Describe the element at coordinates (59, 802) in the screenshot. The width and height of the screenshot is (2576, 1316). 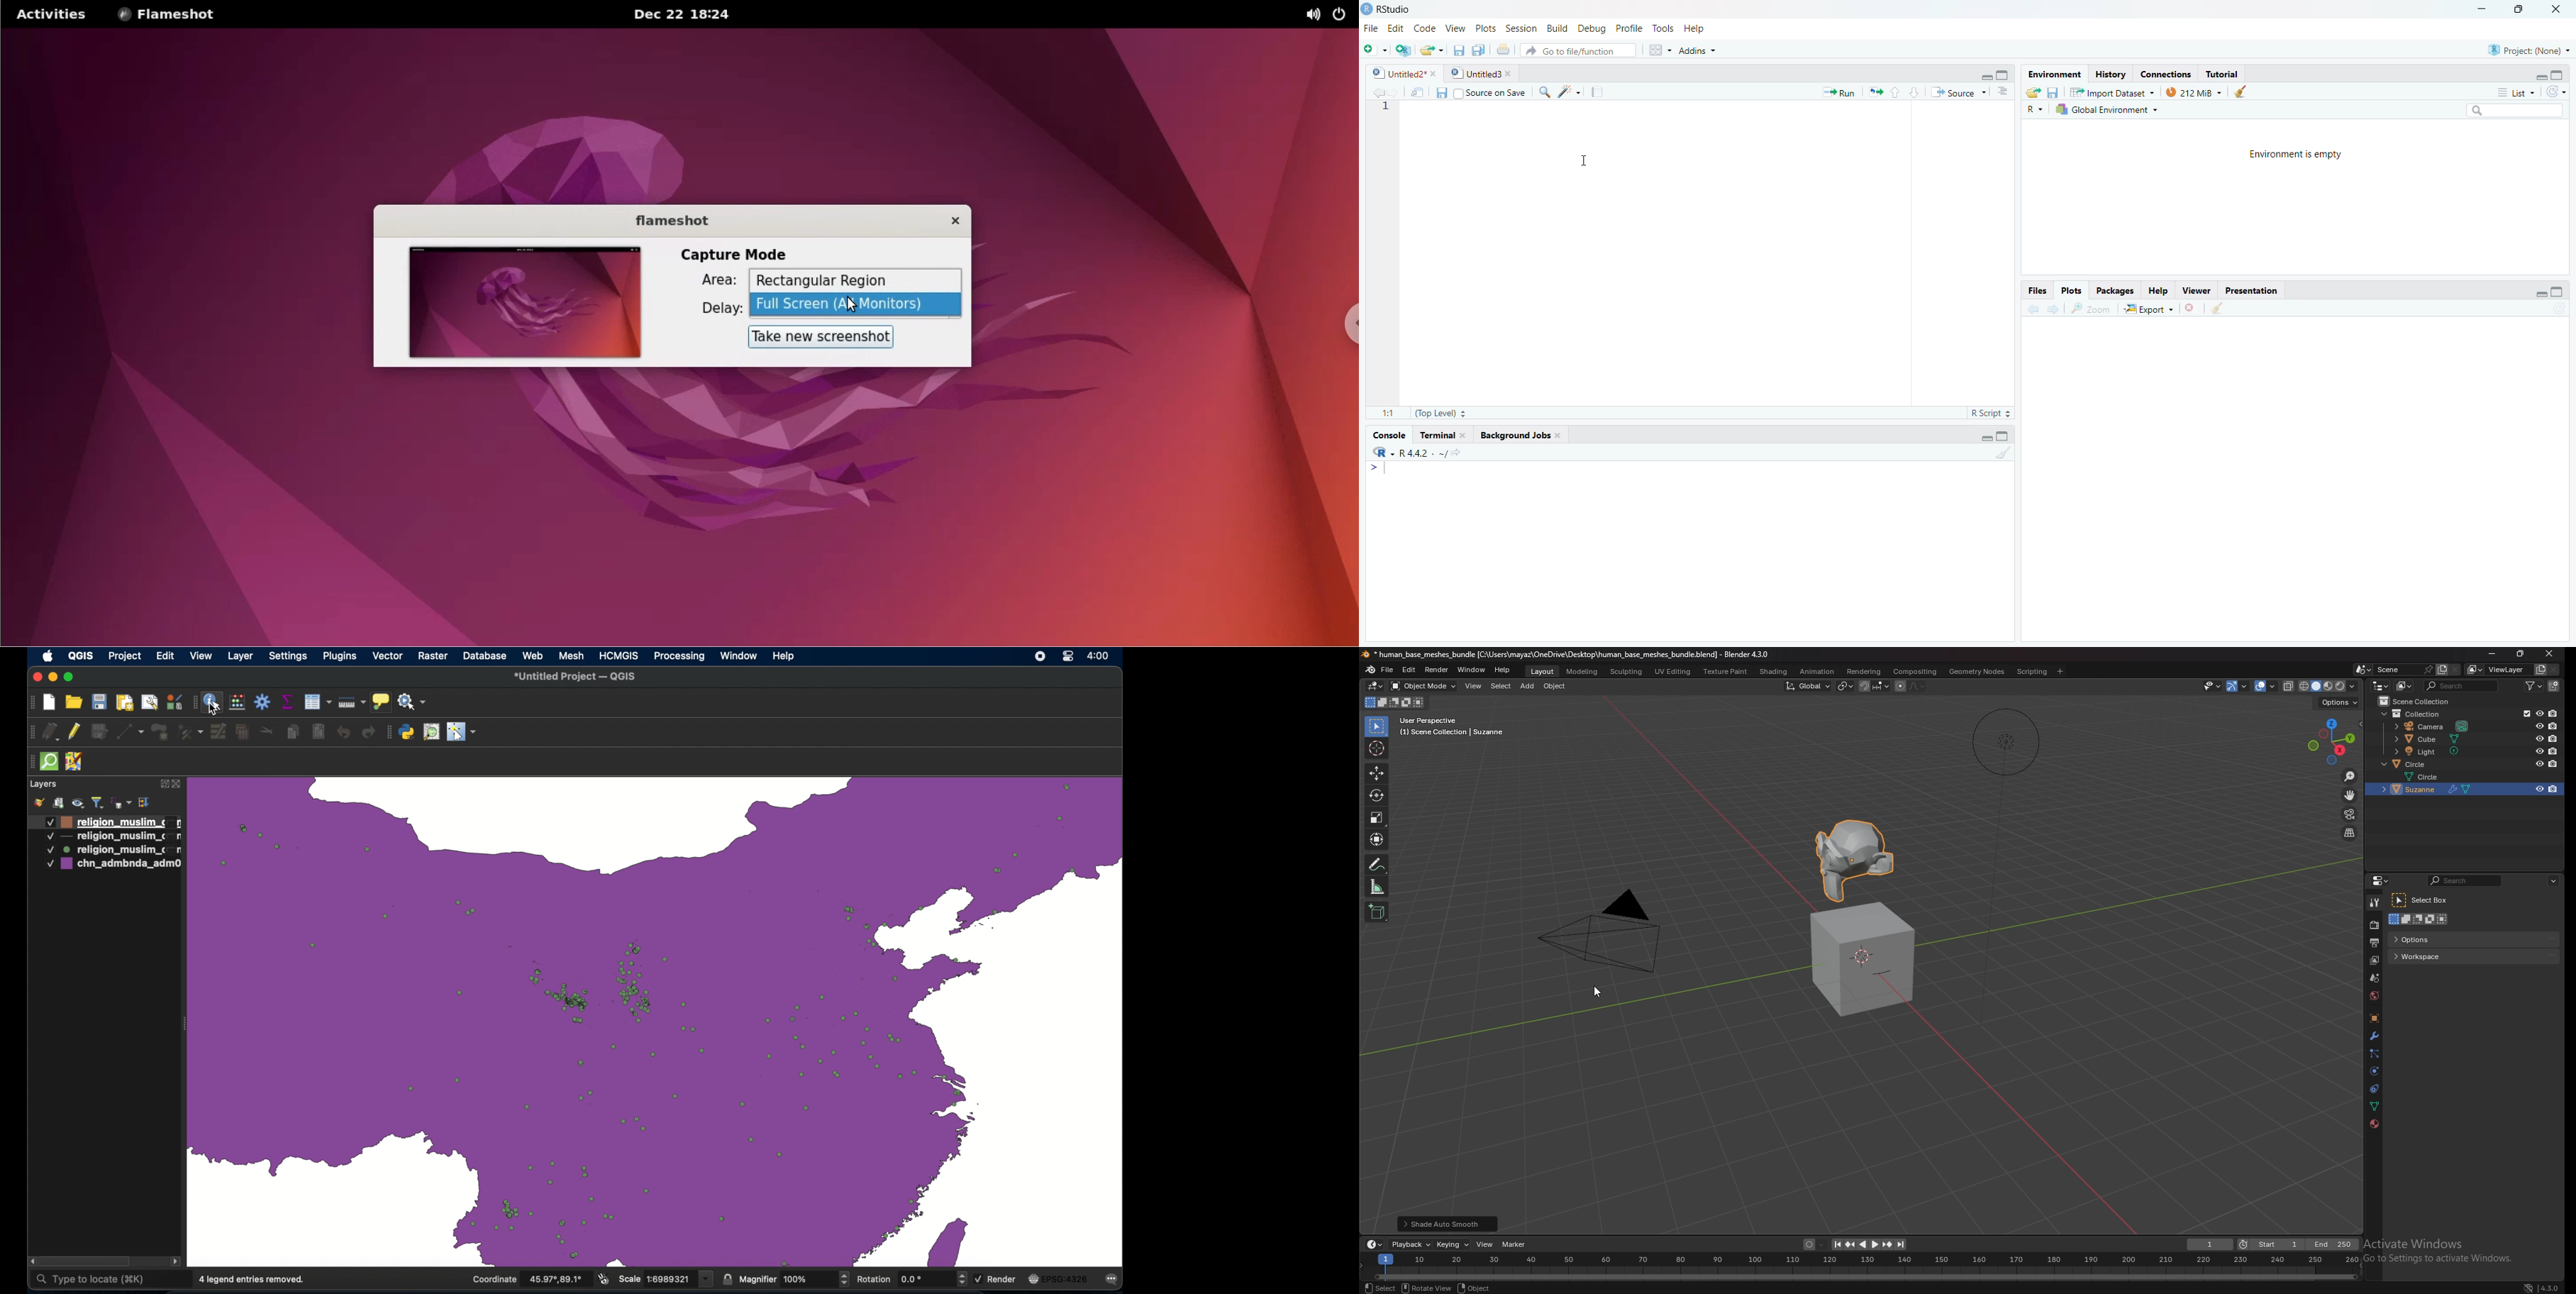
I see `add group` at that location.